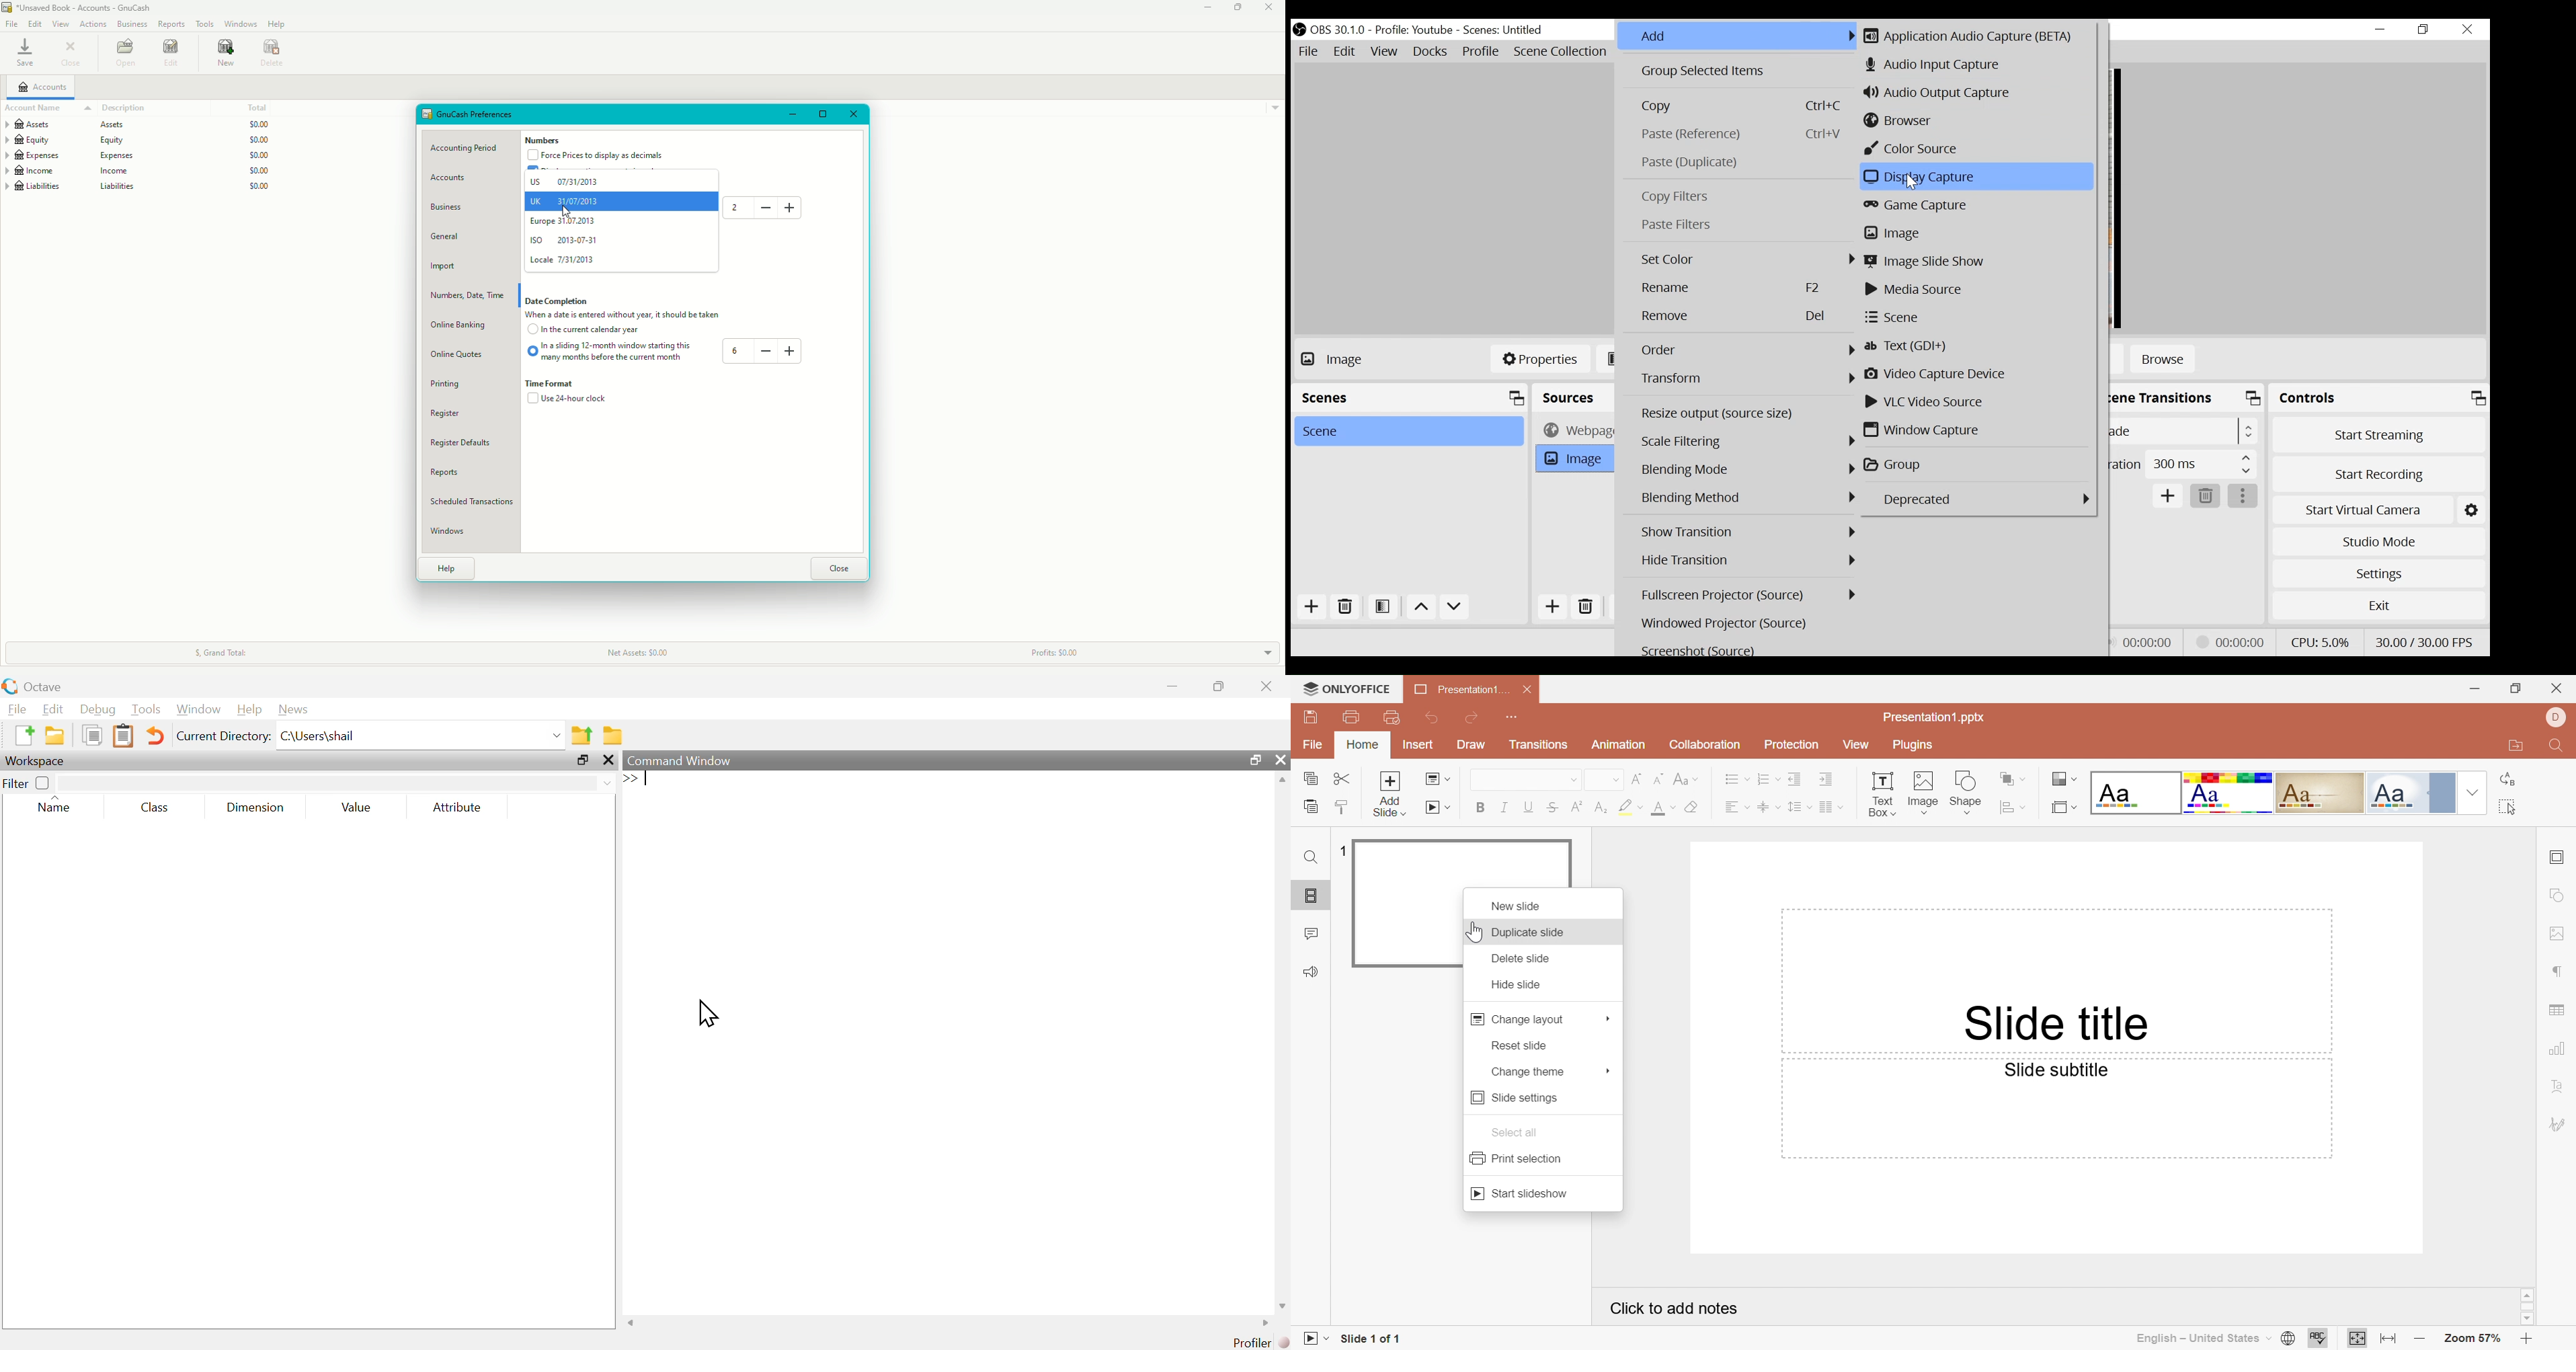 The height and width of the screenshot is (1372, 2576). Describe the element at coordinates (1533, 934) in the screenshot. I see `Duplicate slide` at that location.